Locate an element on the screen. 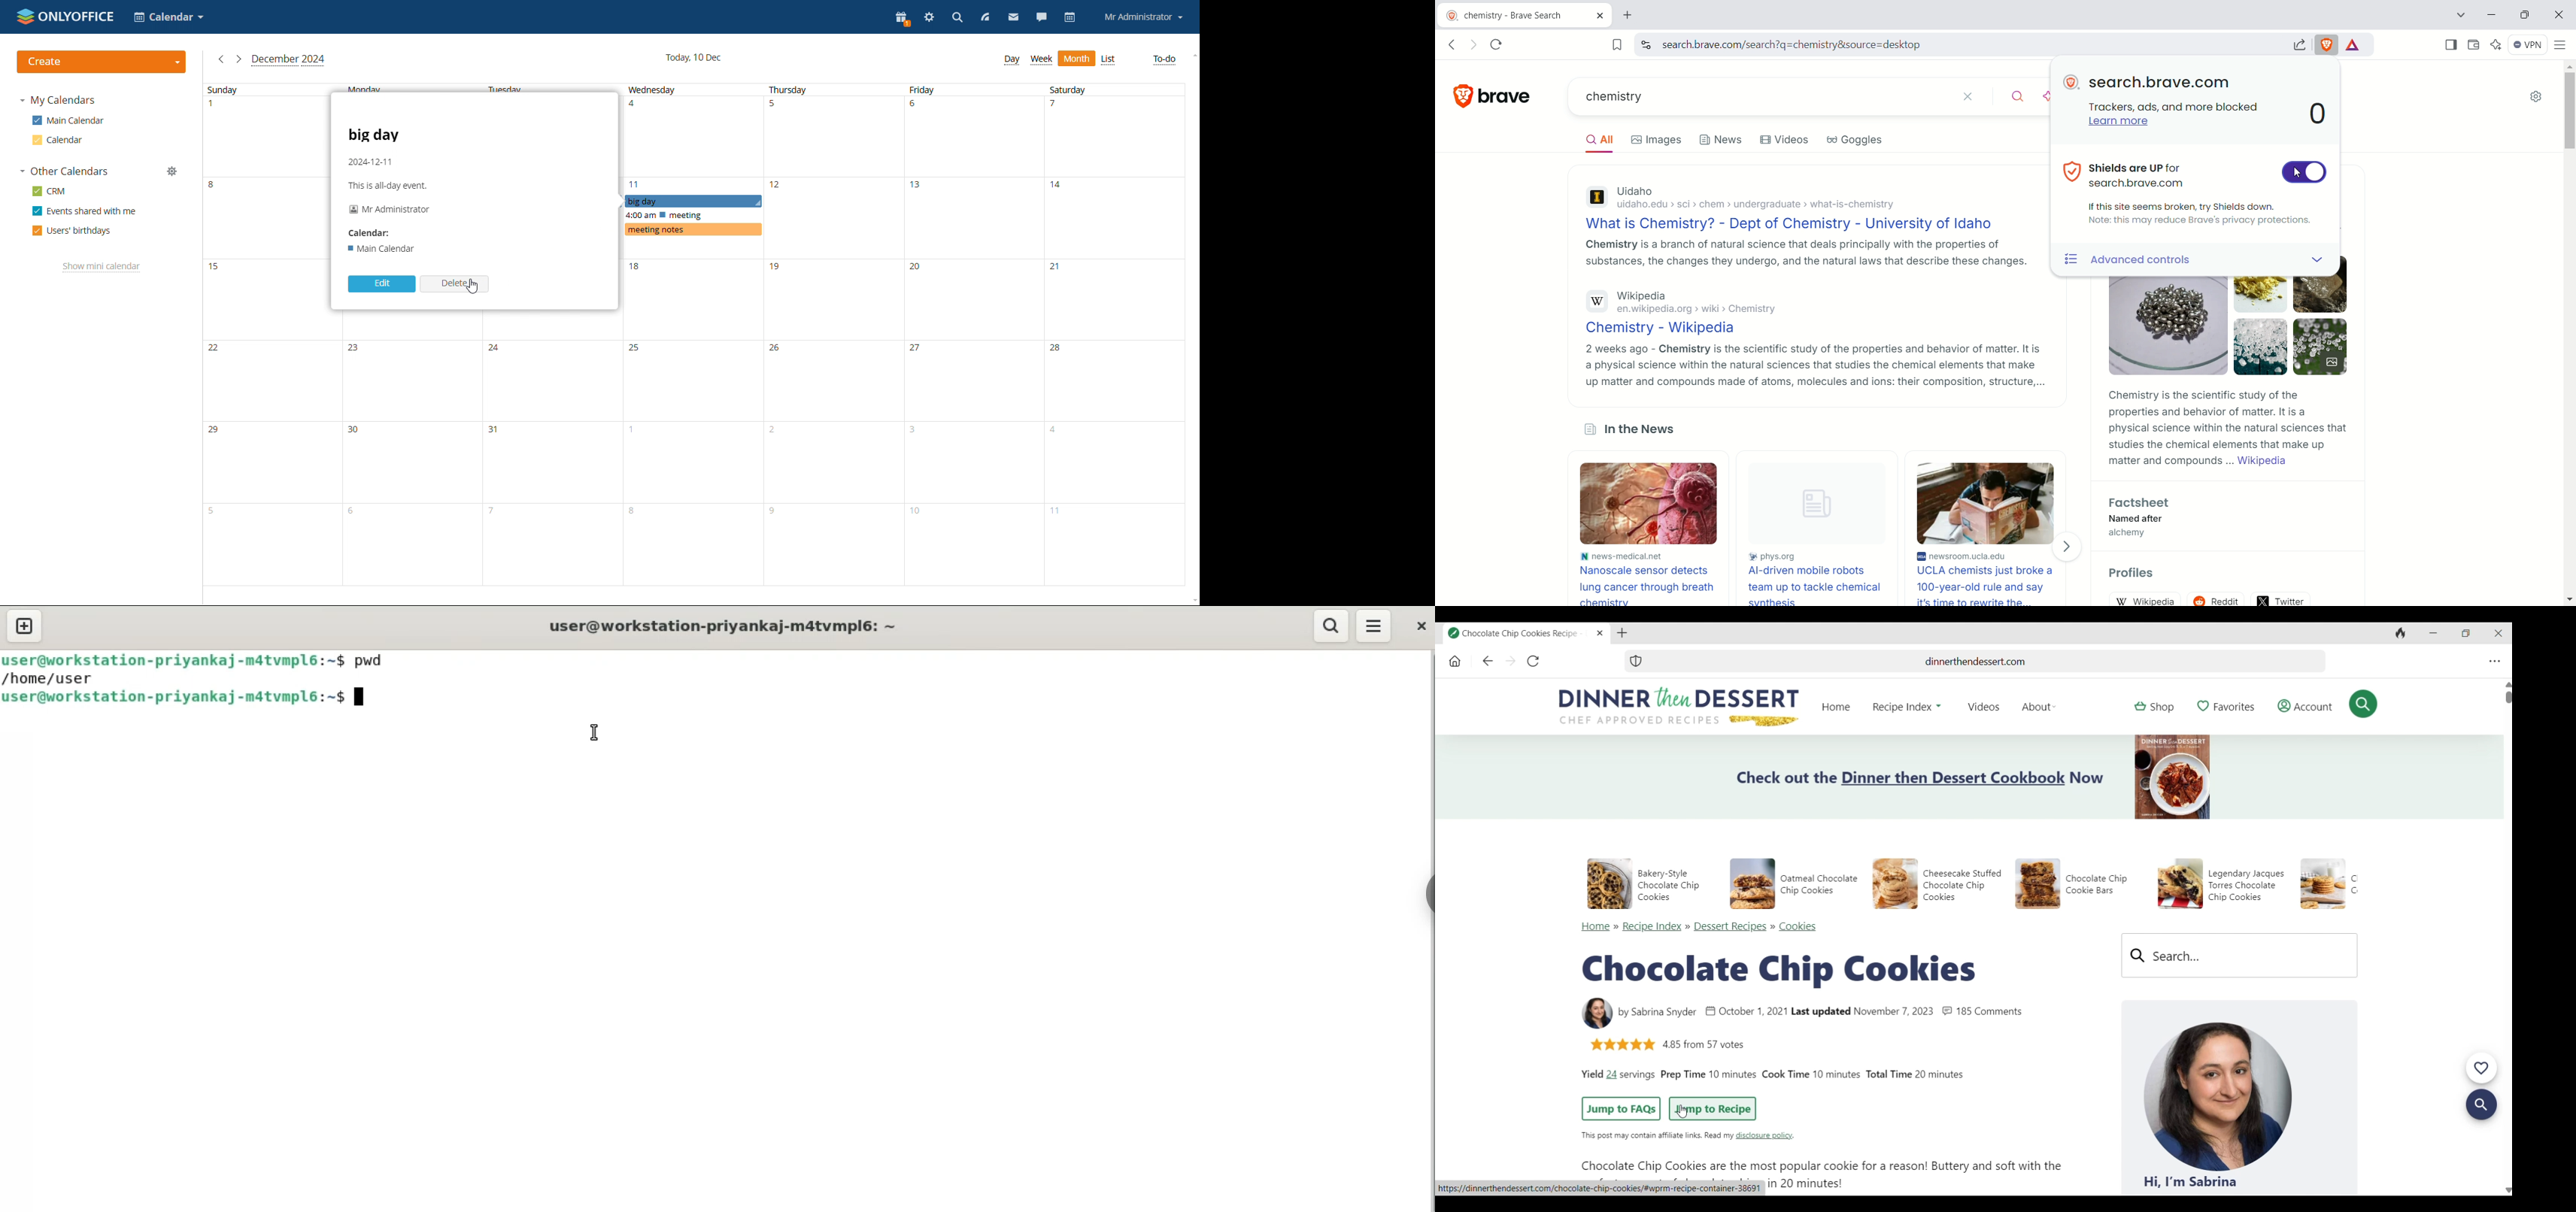  dinnerthendessert.com is located at coordinates (1986, 661).